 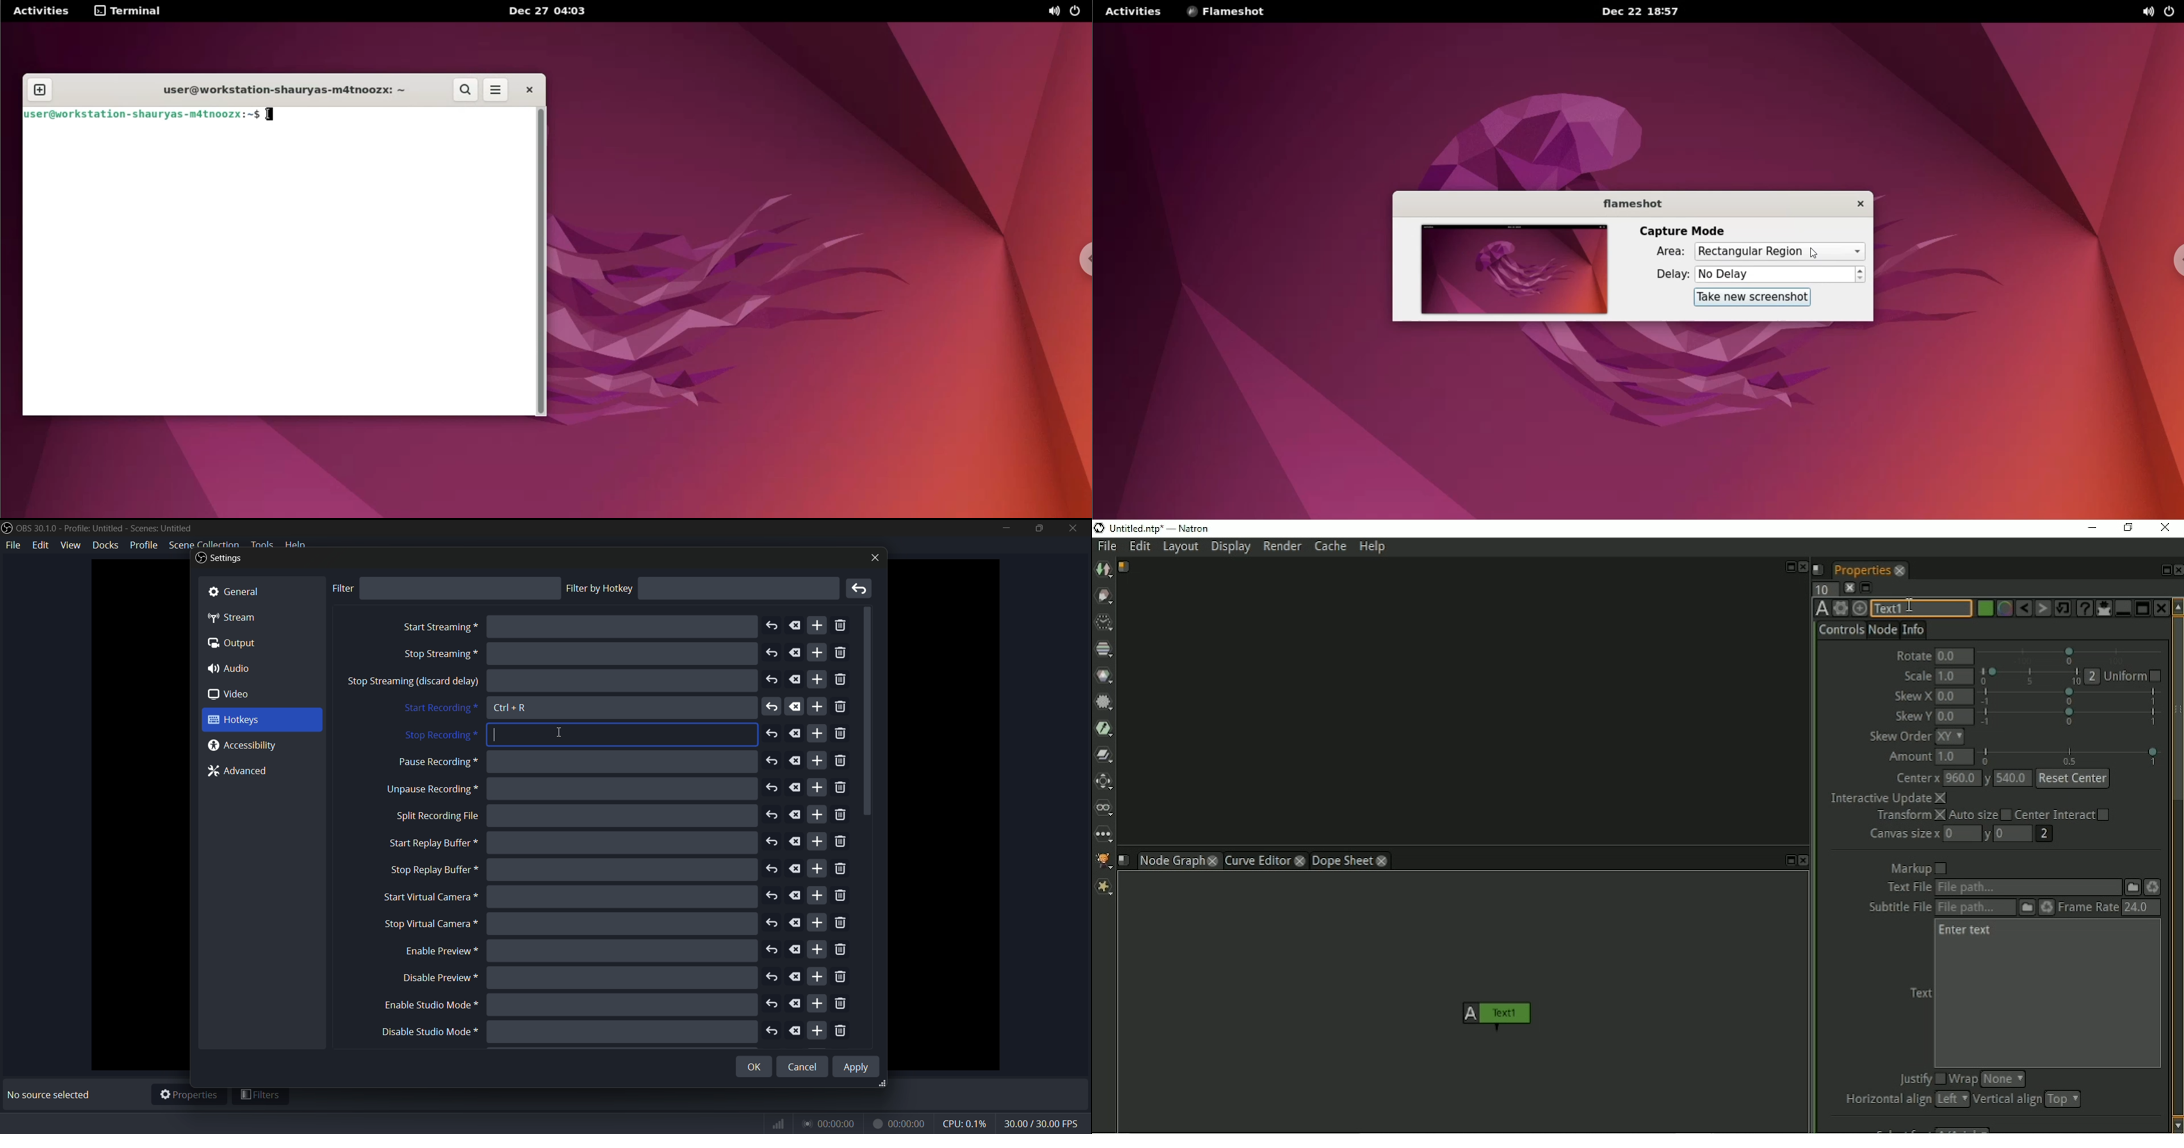 I want to click on scene collection menu, so click(x=204, y=544).